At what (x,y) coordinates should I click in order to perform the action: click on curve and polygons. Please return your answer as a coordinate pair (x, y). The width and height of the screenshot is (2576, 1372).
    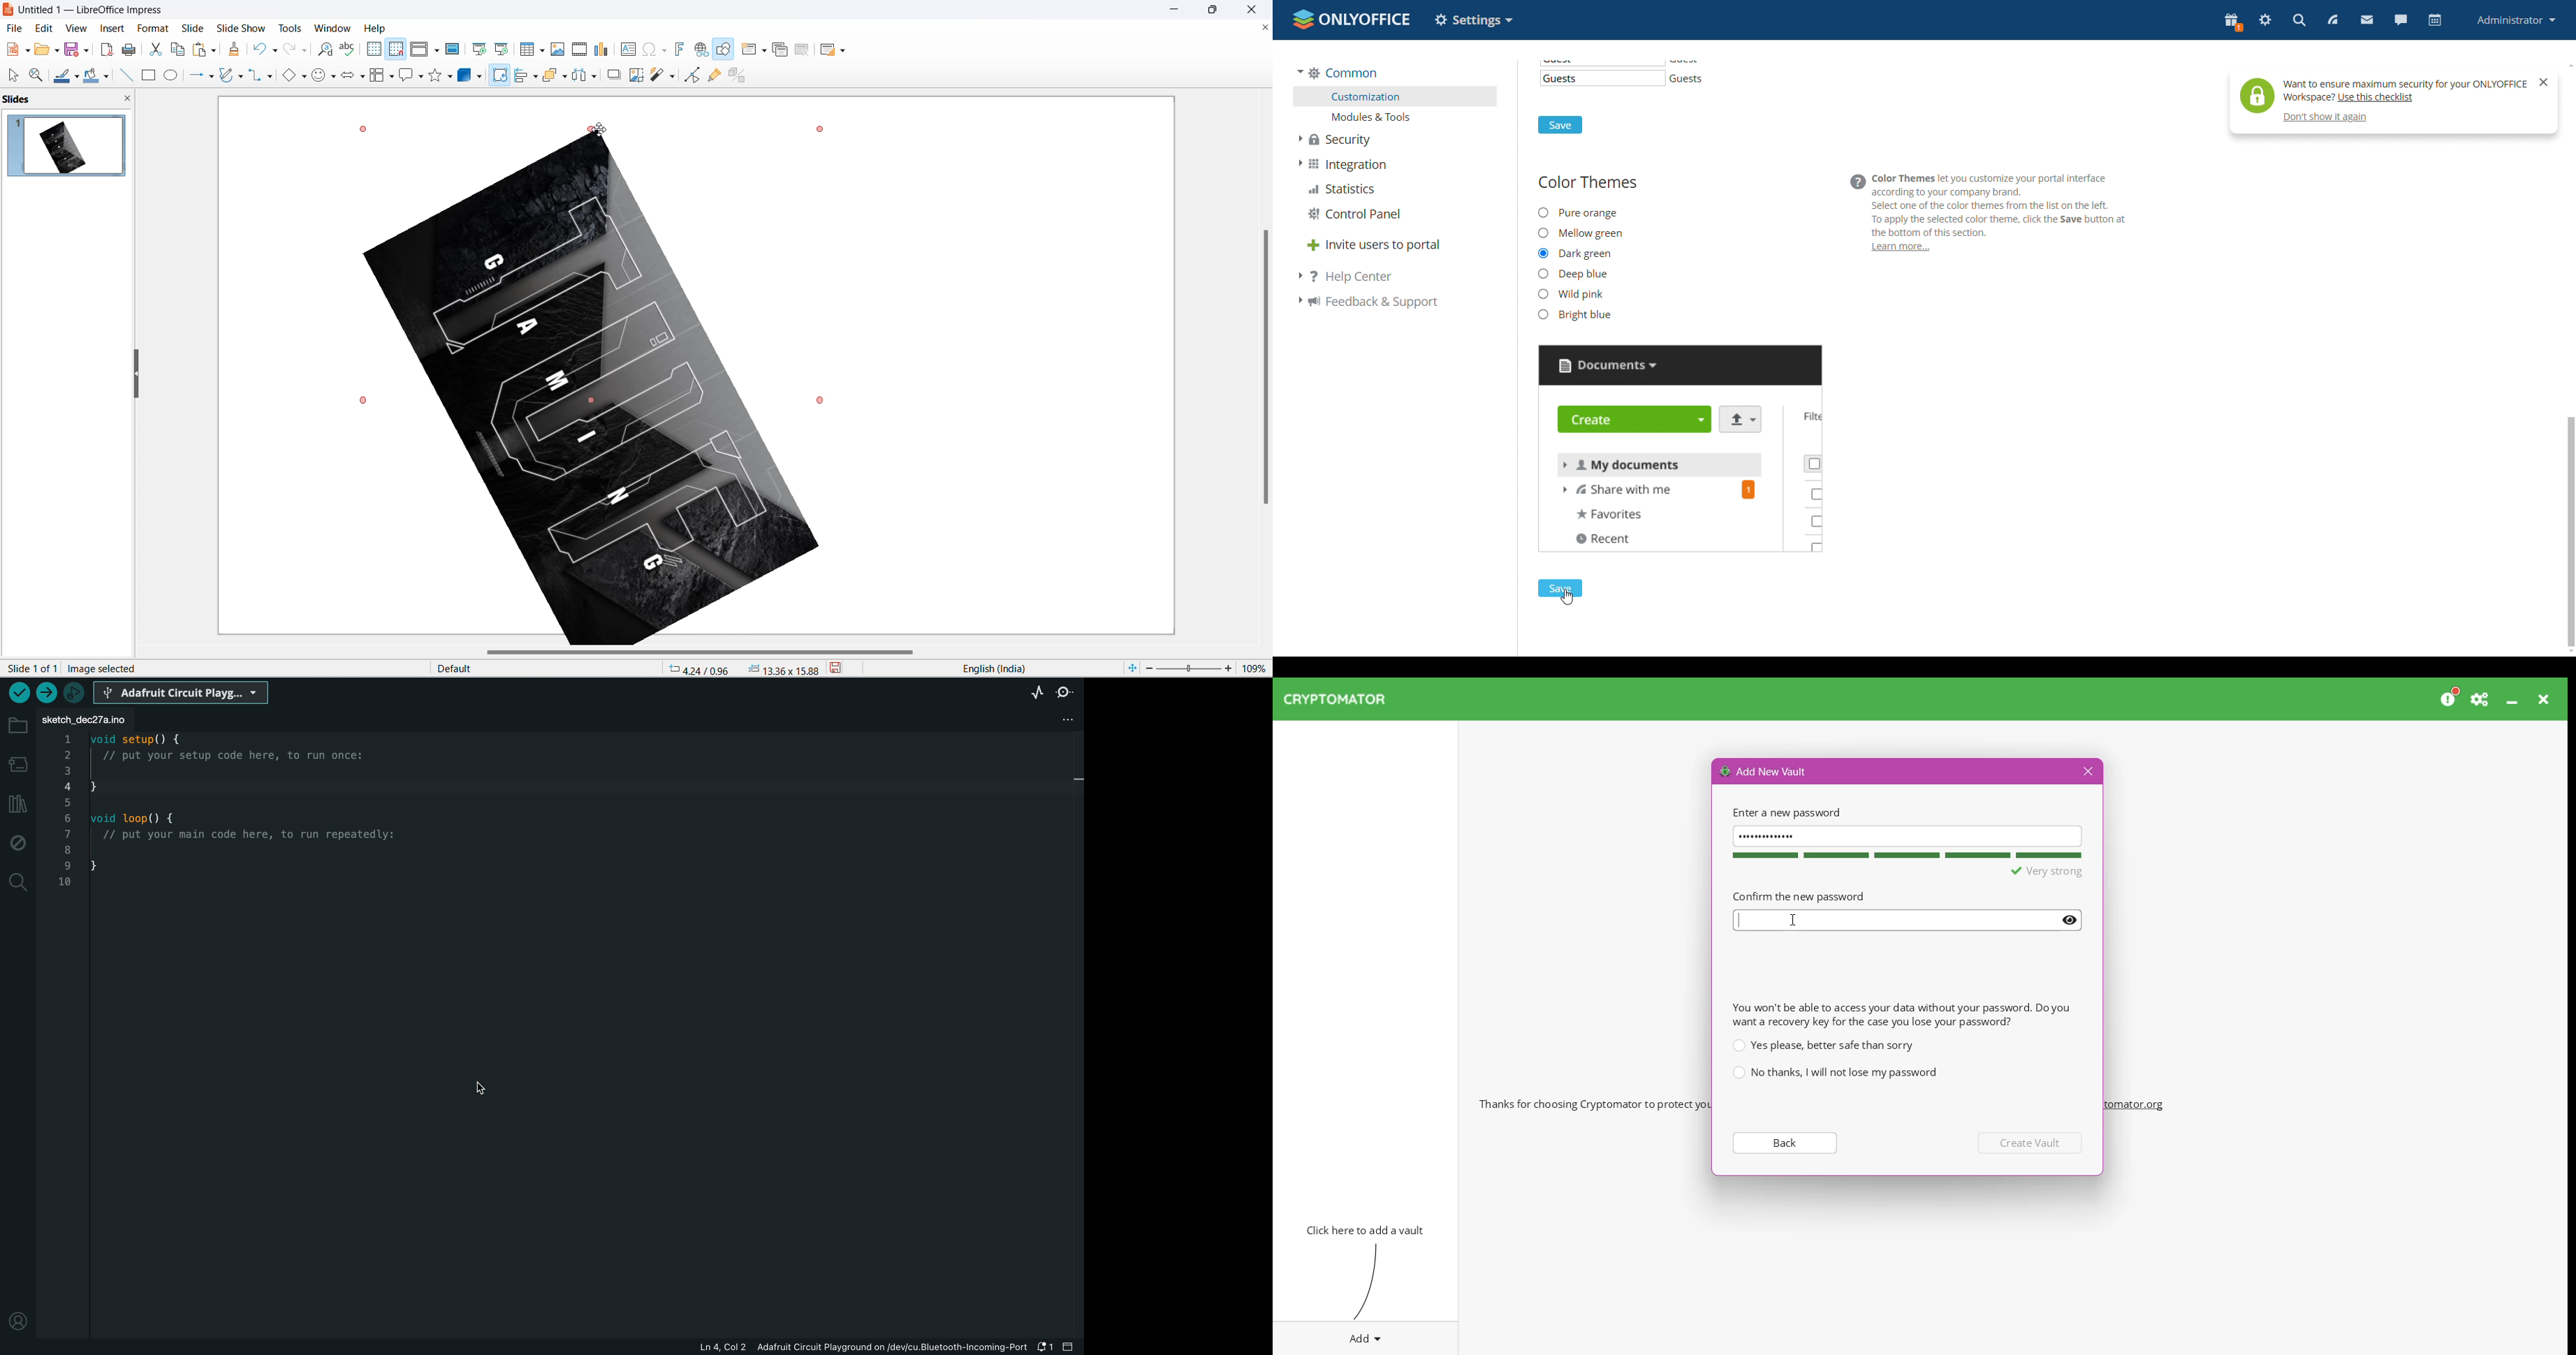
    Looking at the image, I should click on (241, 78).